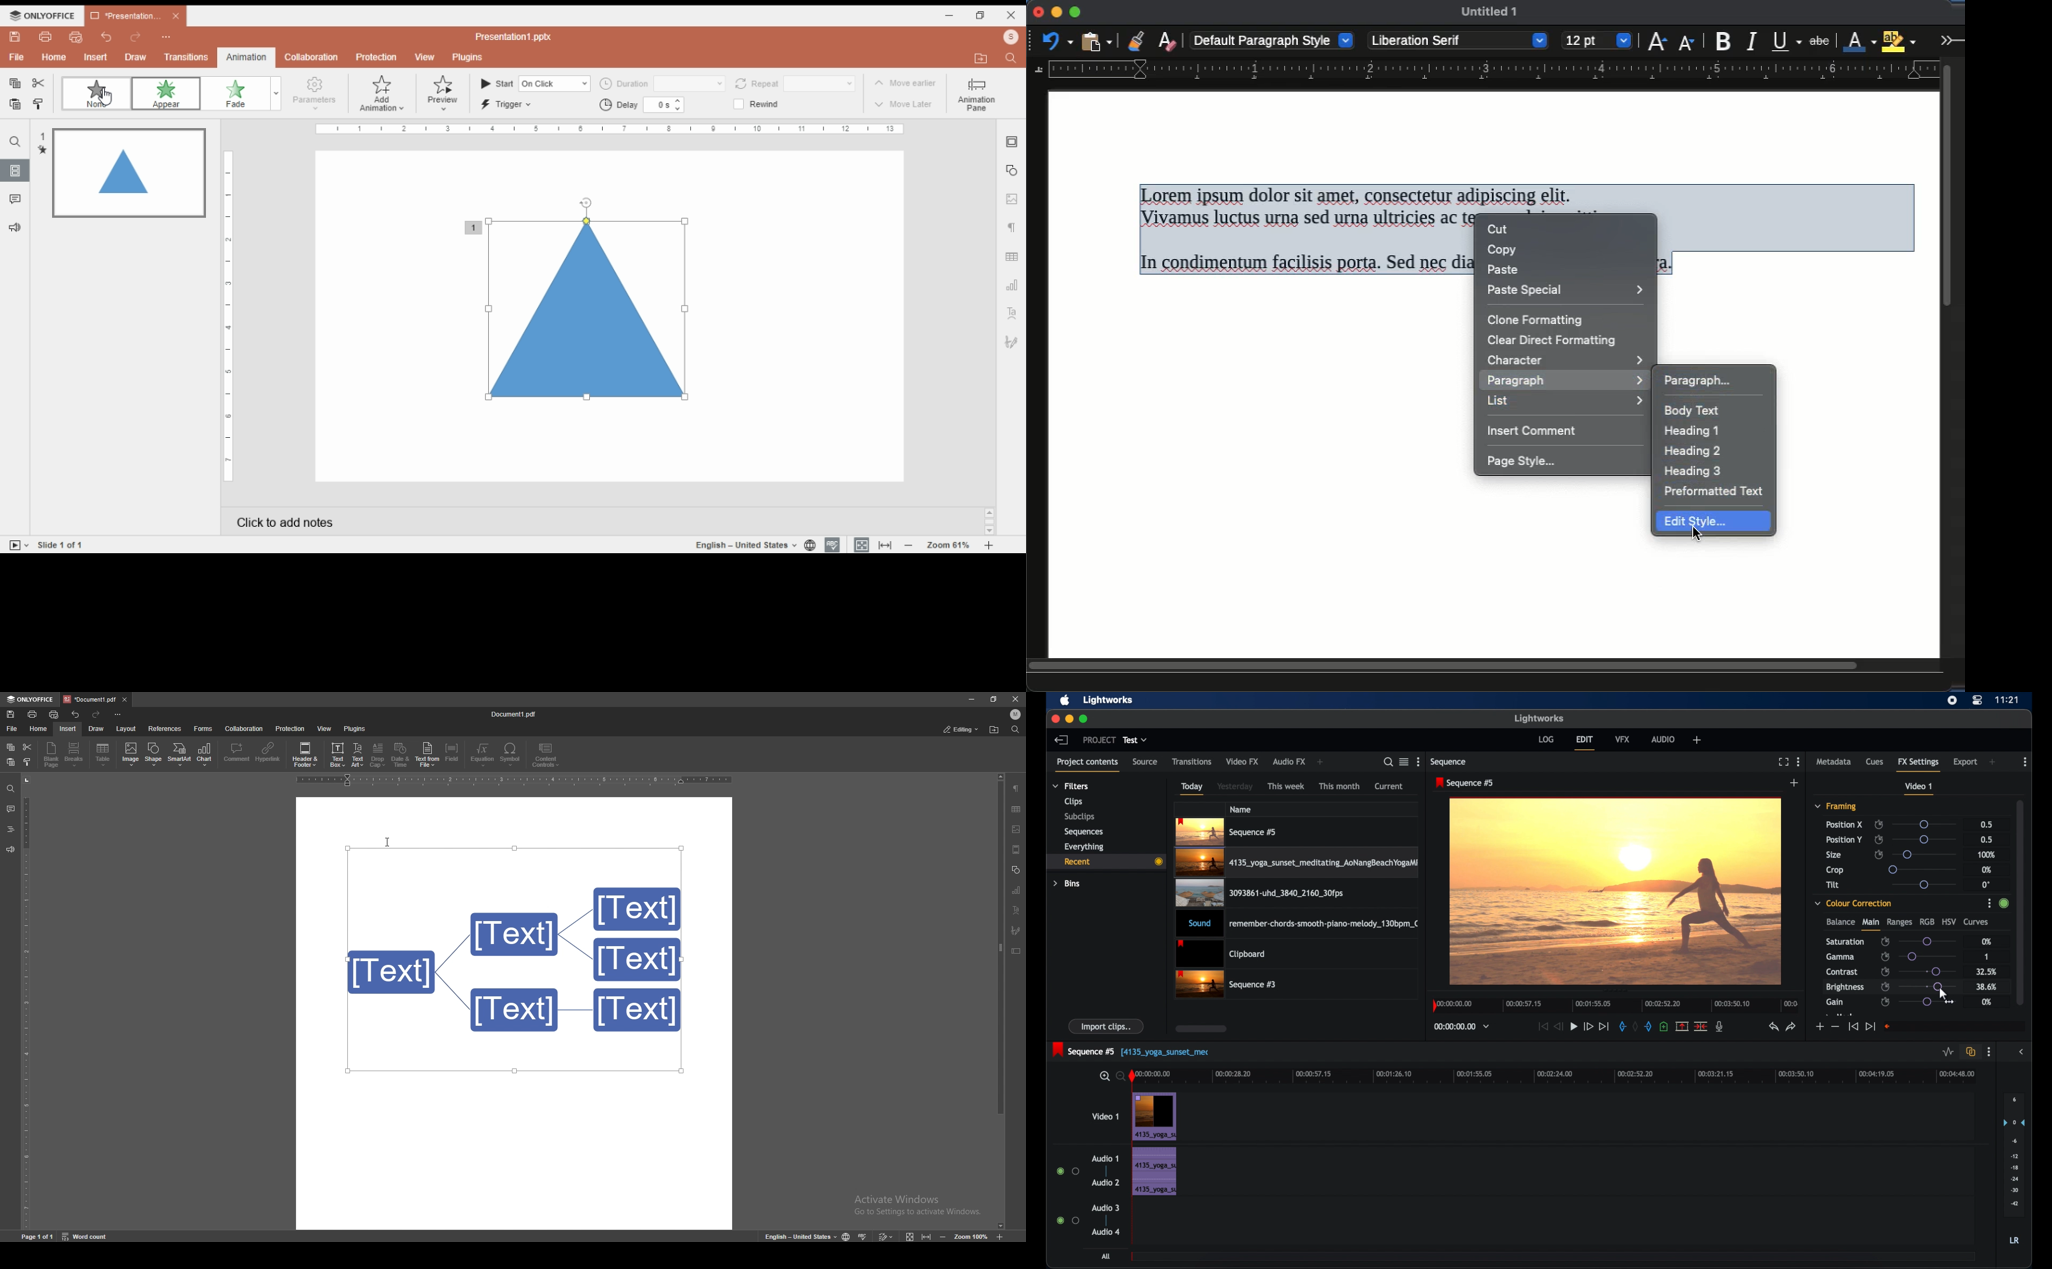  I want to click on date and time, so click(401, 755).